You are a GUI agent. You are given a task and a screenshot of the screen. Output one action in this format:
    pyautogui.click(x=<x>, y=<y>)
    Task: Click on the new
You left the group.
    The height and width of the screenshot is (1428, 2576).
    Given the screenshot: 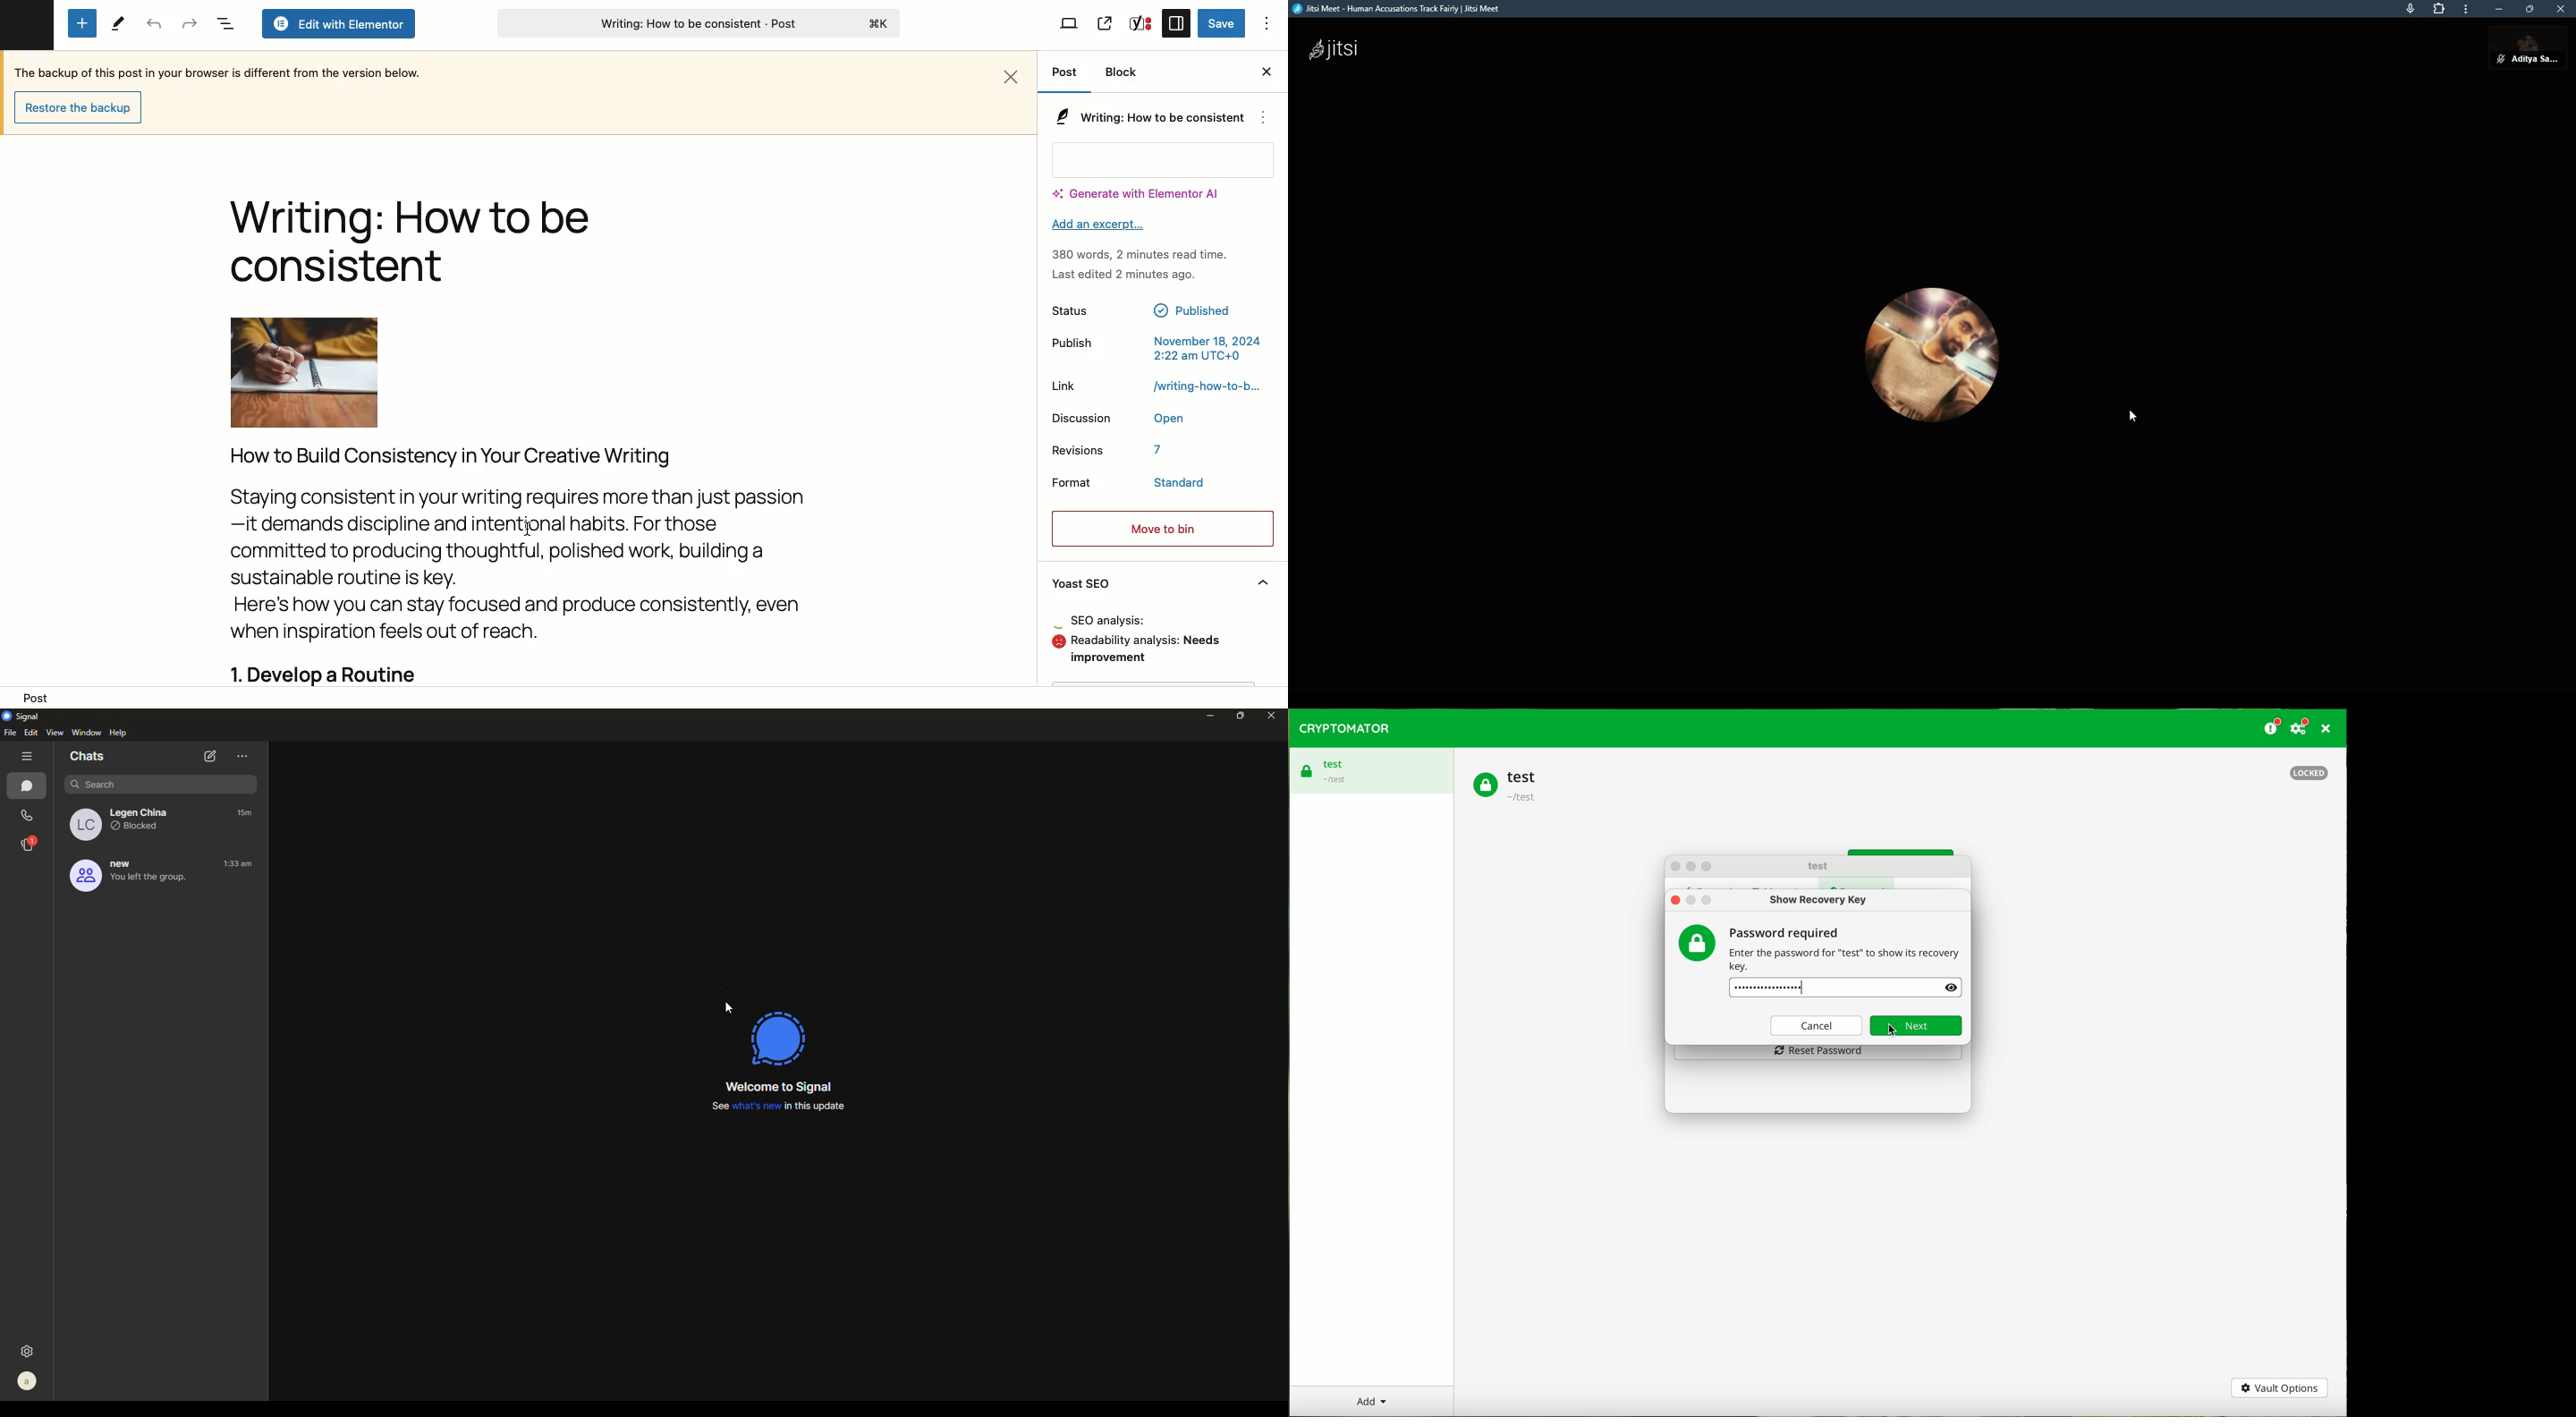 What is the action you would take?
    pyautogui.click(x=123, y=876)
    